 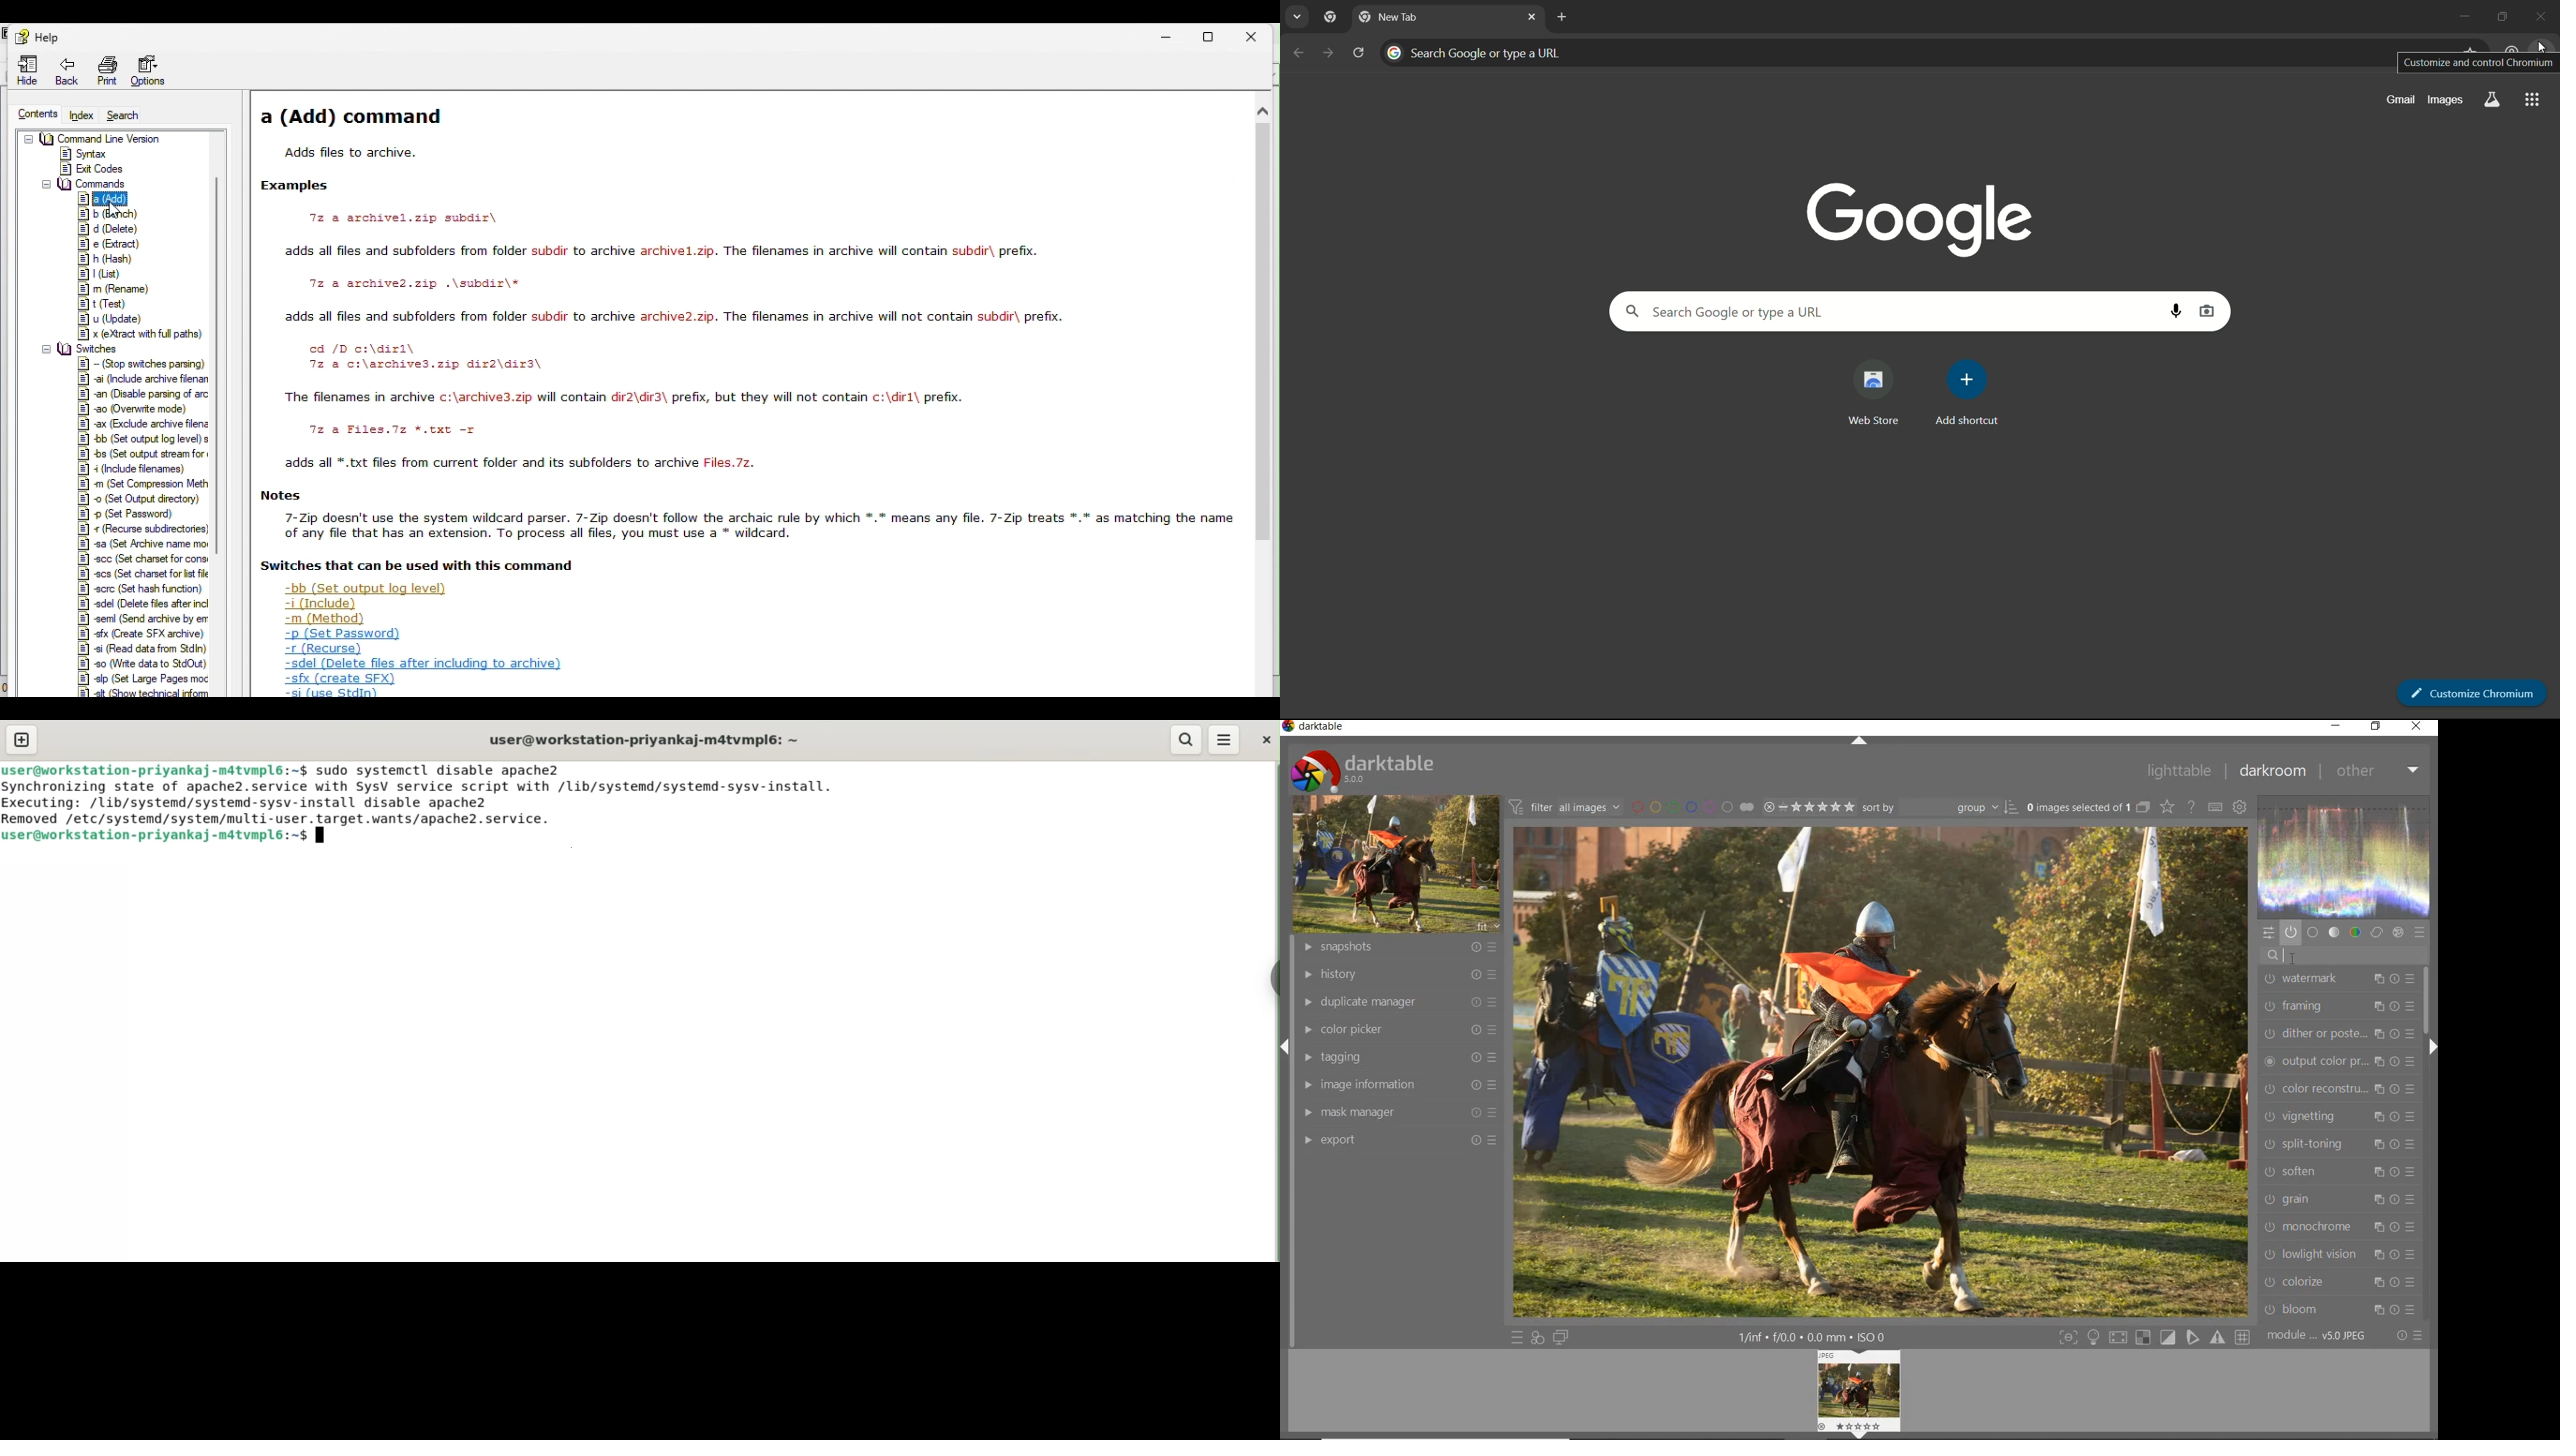 I want to click on presets, so click(x=2421, y=933).